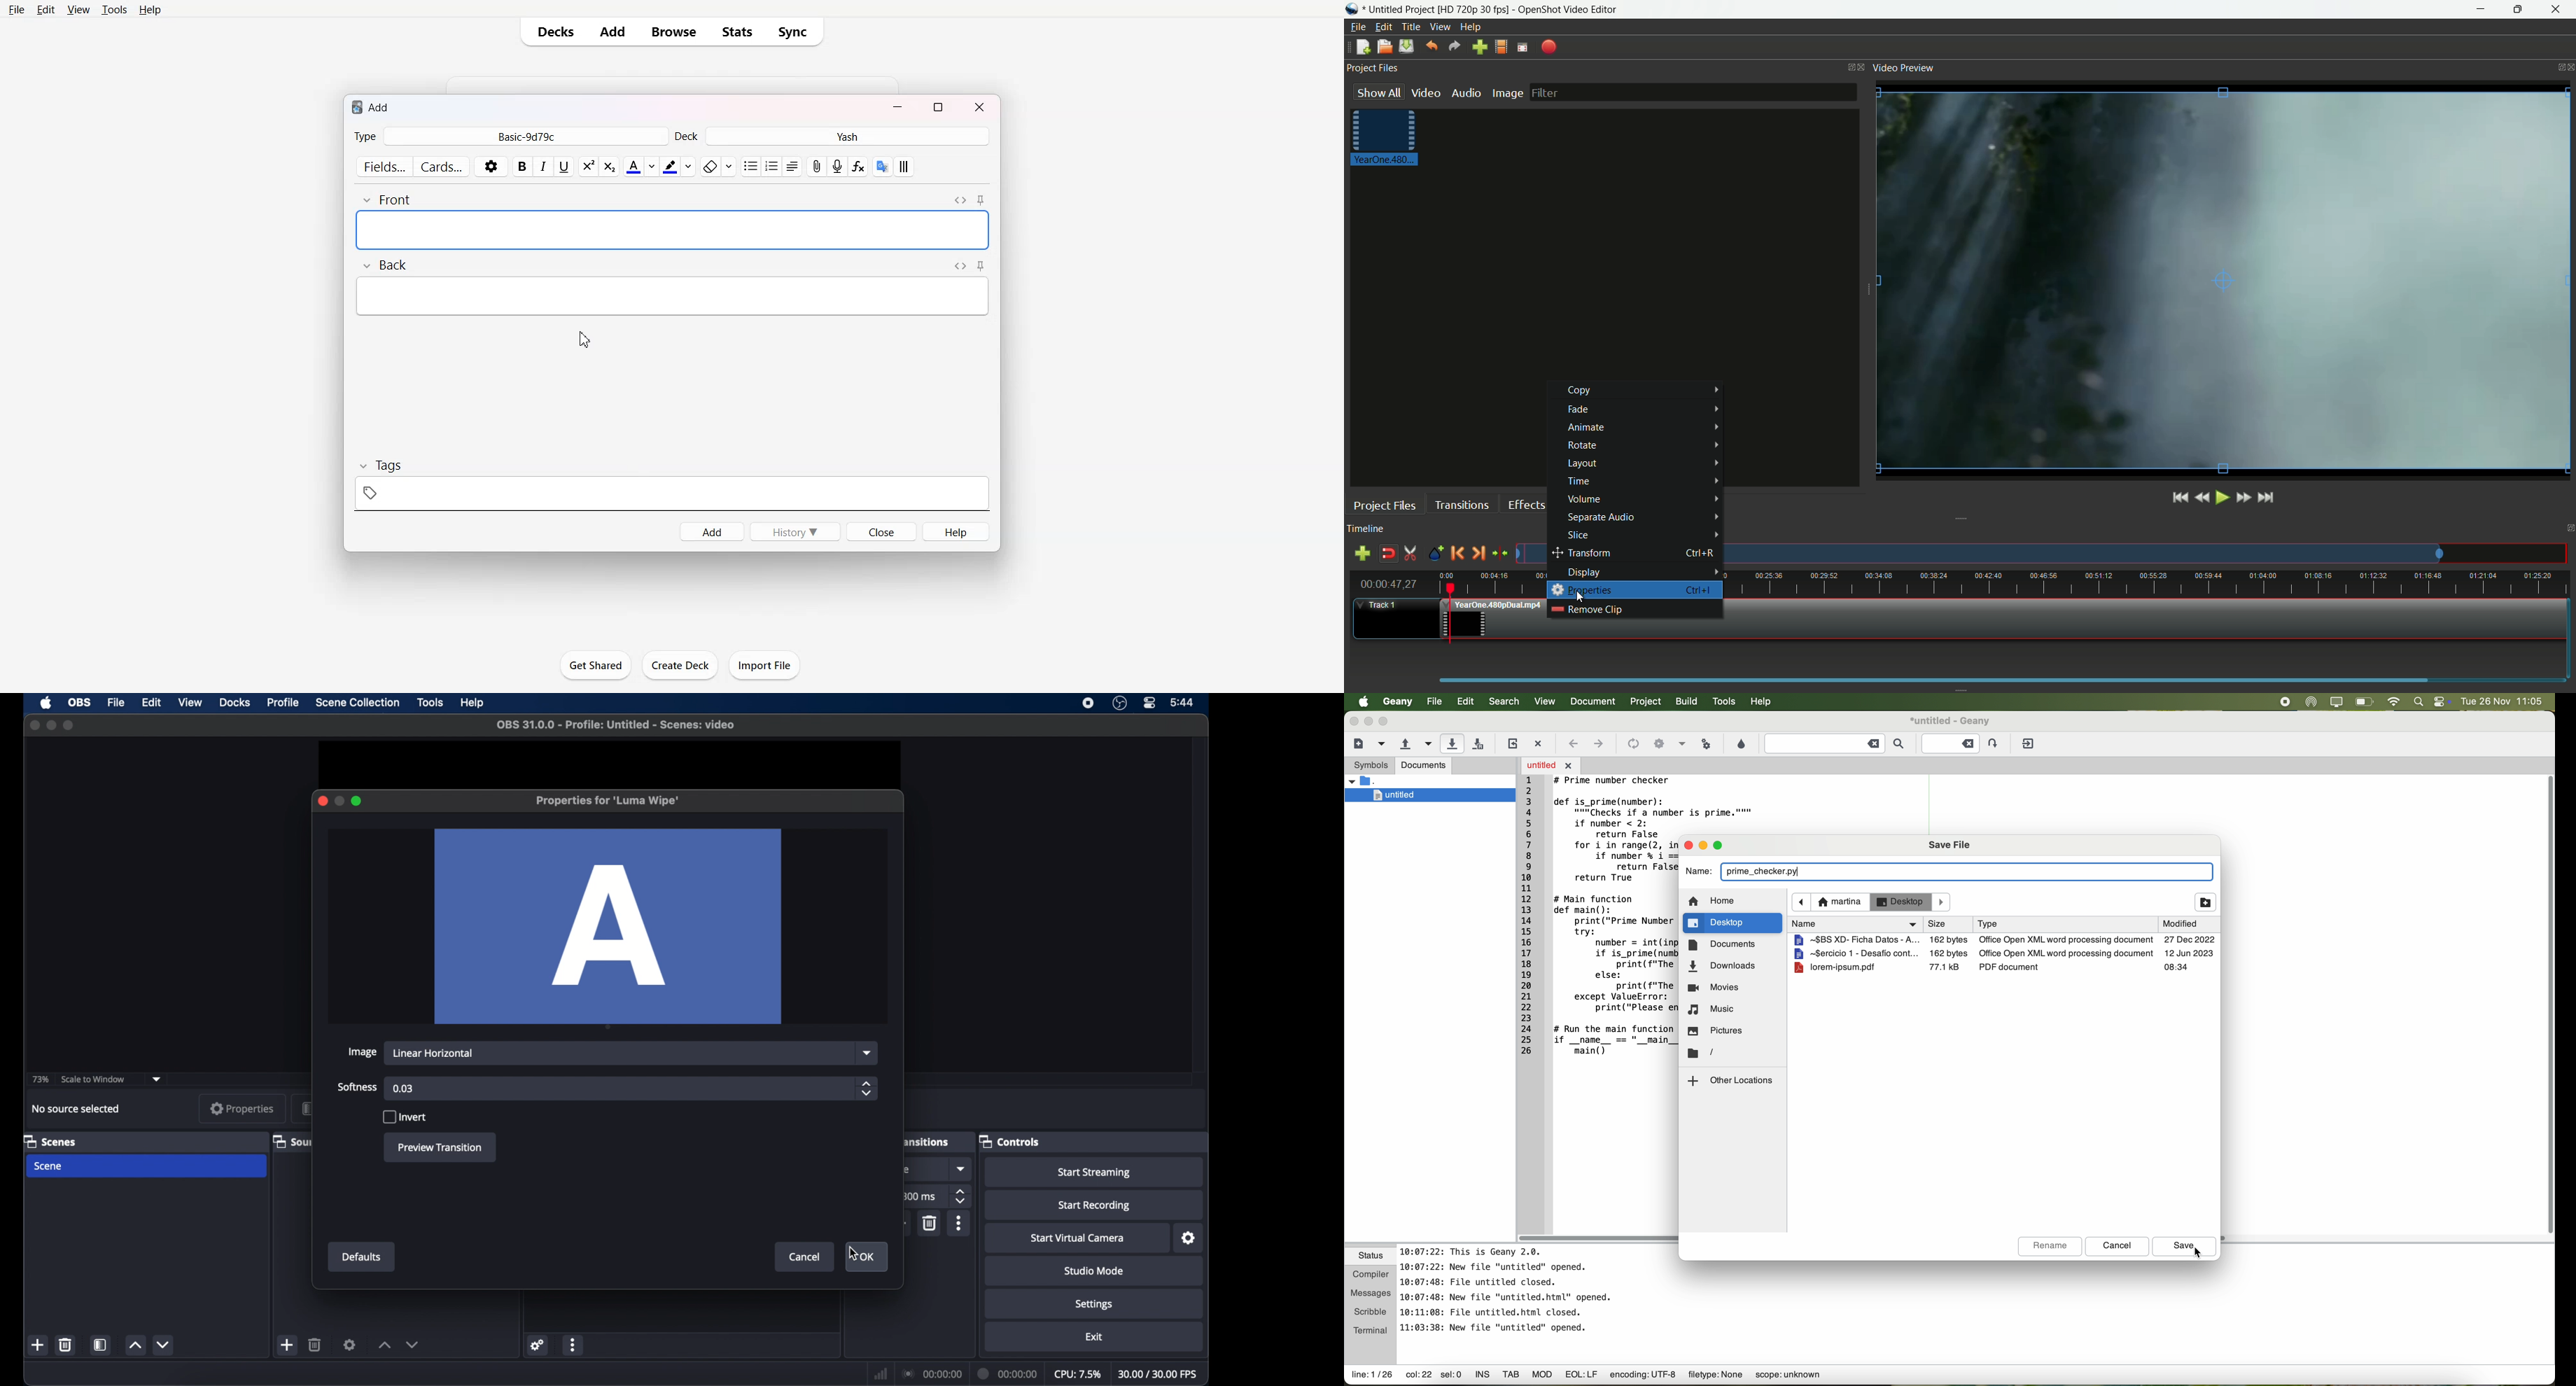 The image size is (2576, 1400). I want to click on Toggle Sticky, so click(980, 200).